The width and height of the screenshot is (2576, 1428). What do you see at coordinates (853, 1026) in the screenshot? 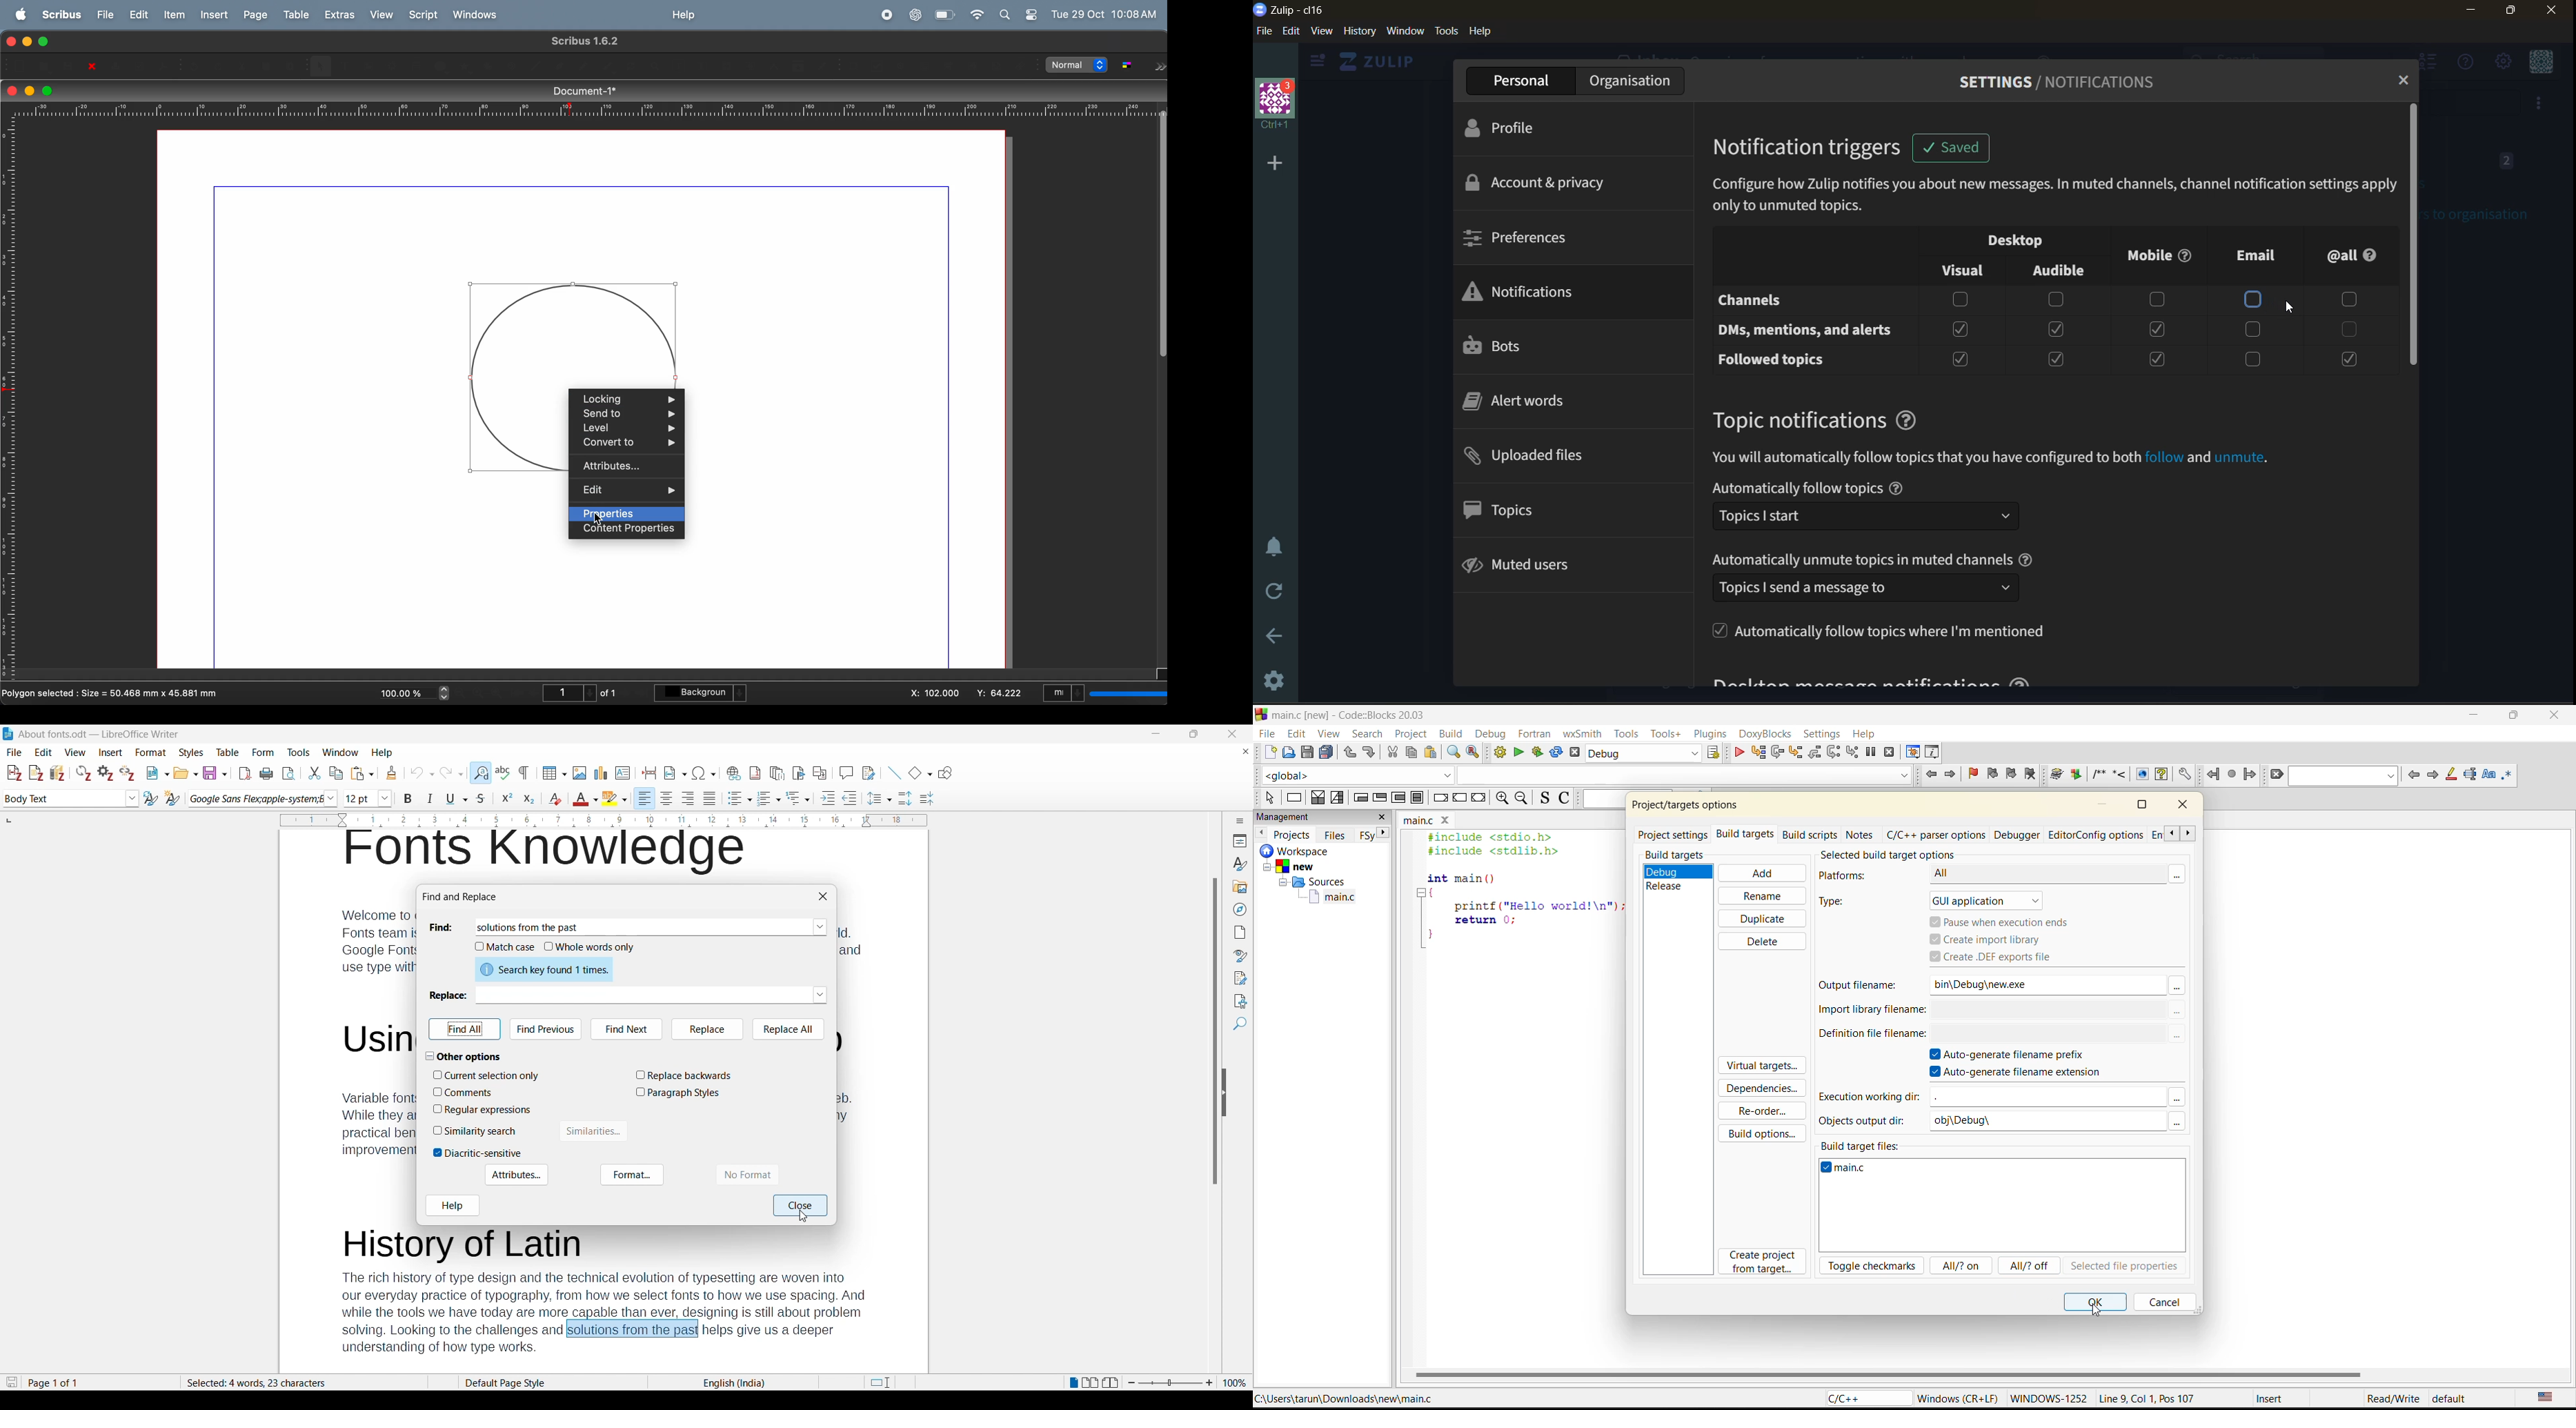
I see `text` at bounding box center [853, 1026].